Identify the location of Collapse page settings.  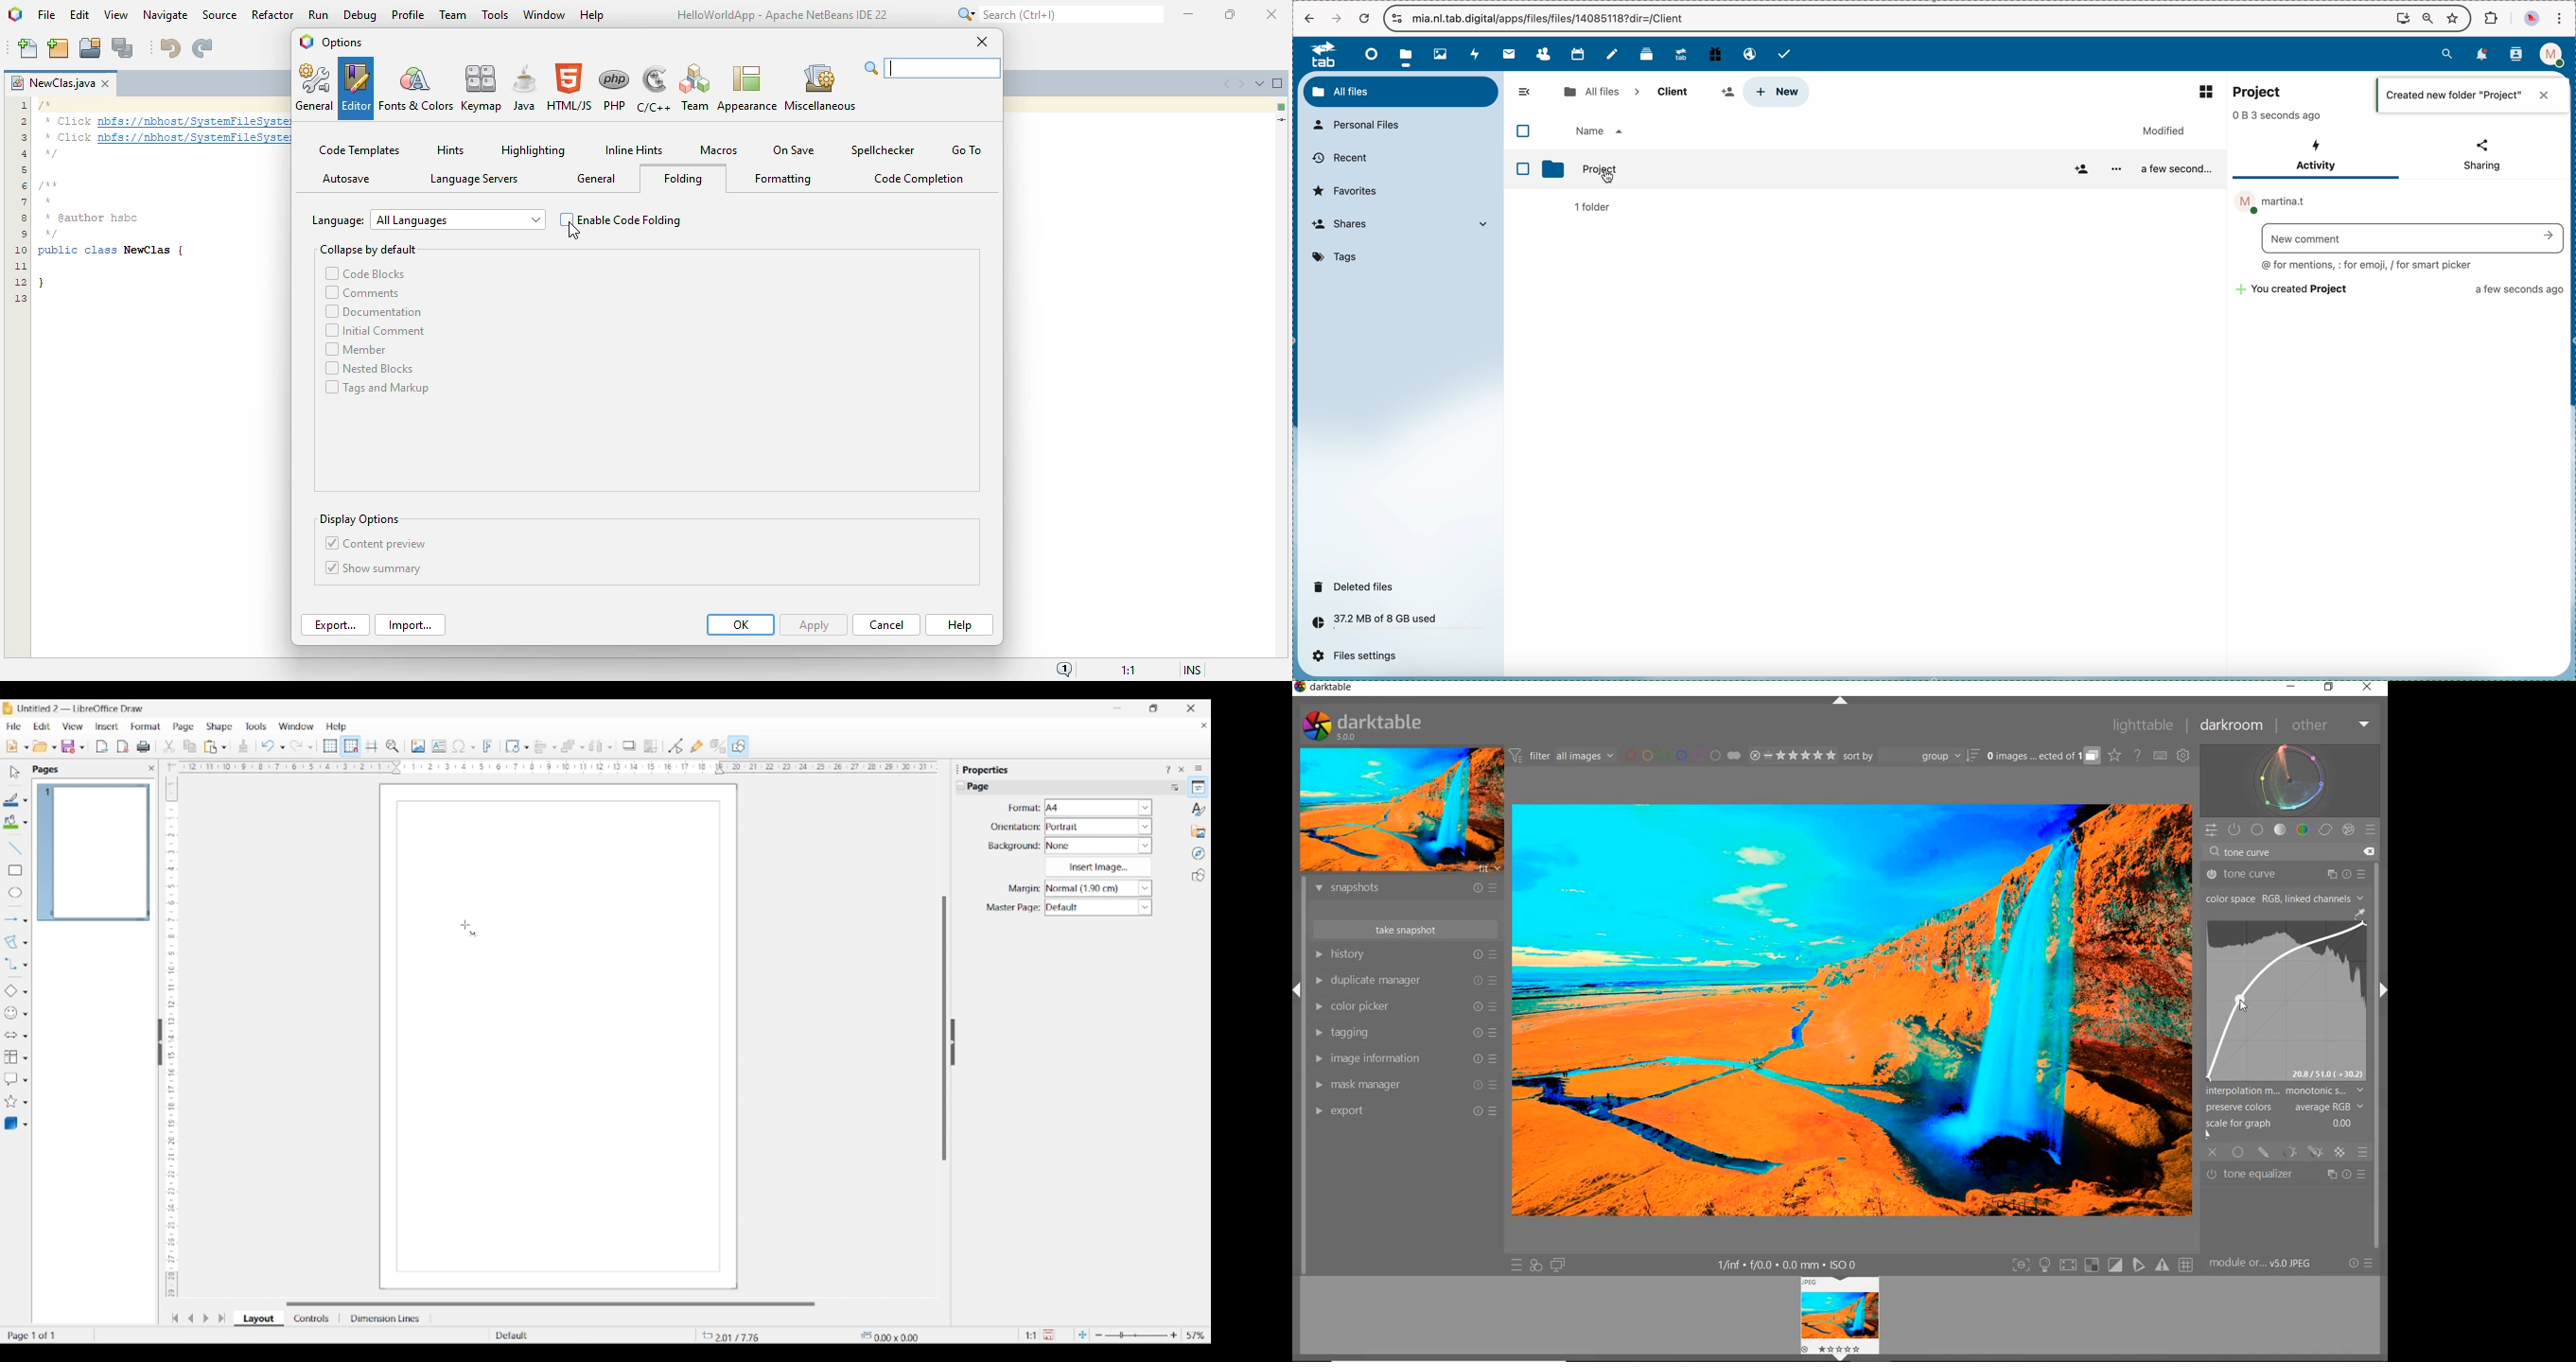
(961, 786).